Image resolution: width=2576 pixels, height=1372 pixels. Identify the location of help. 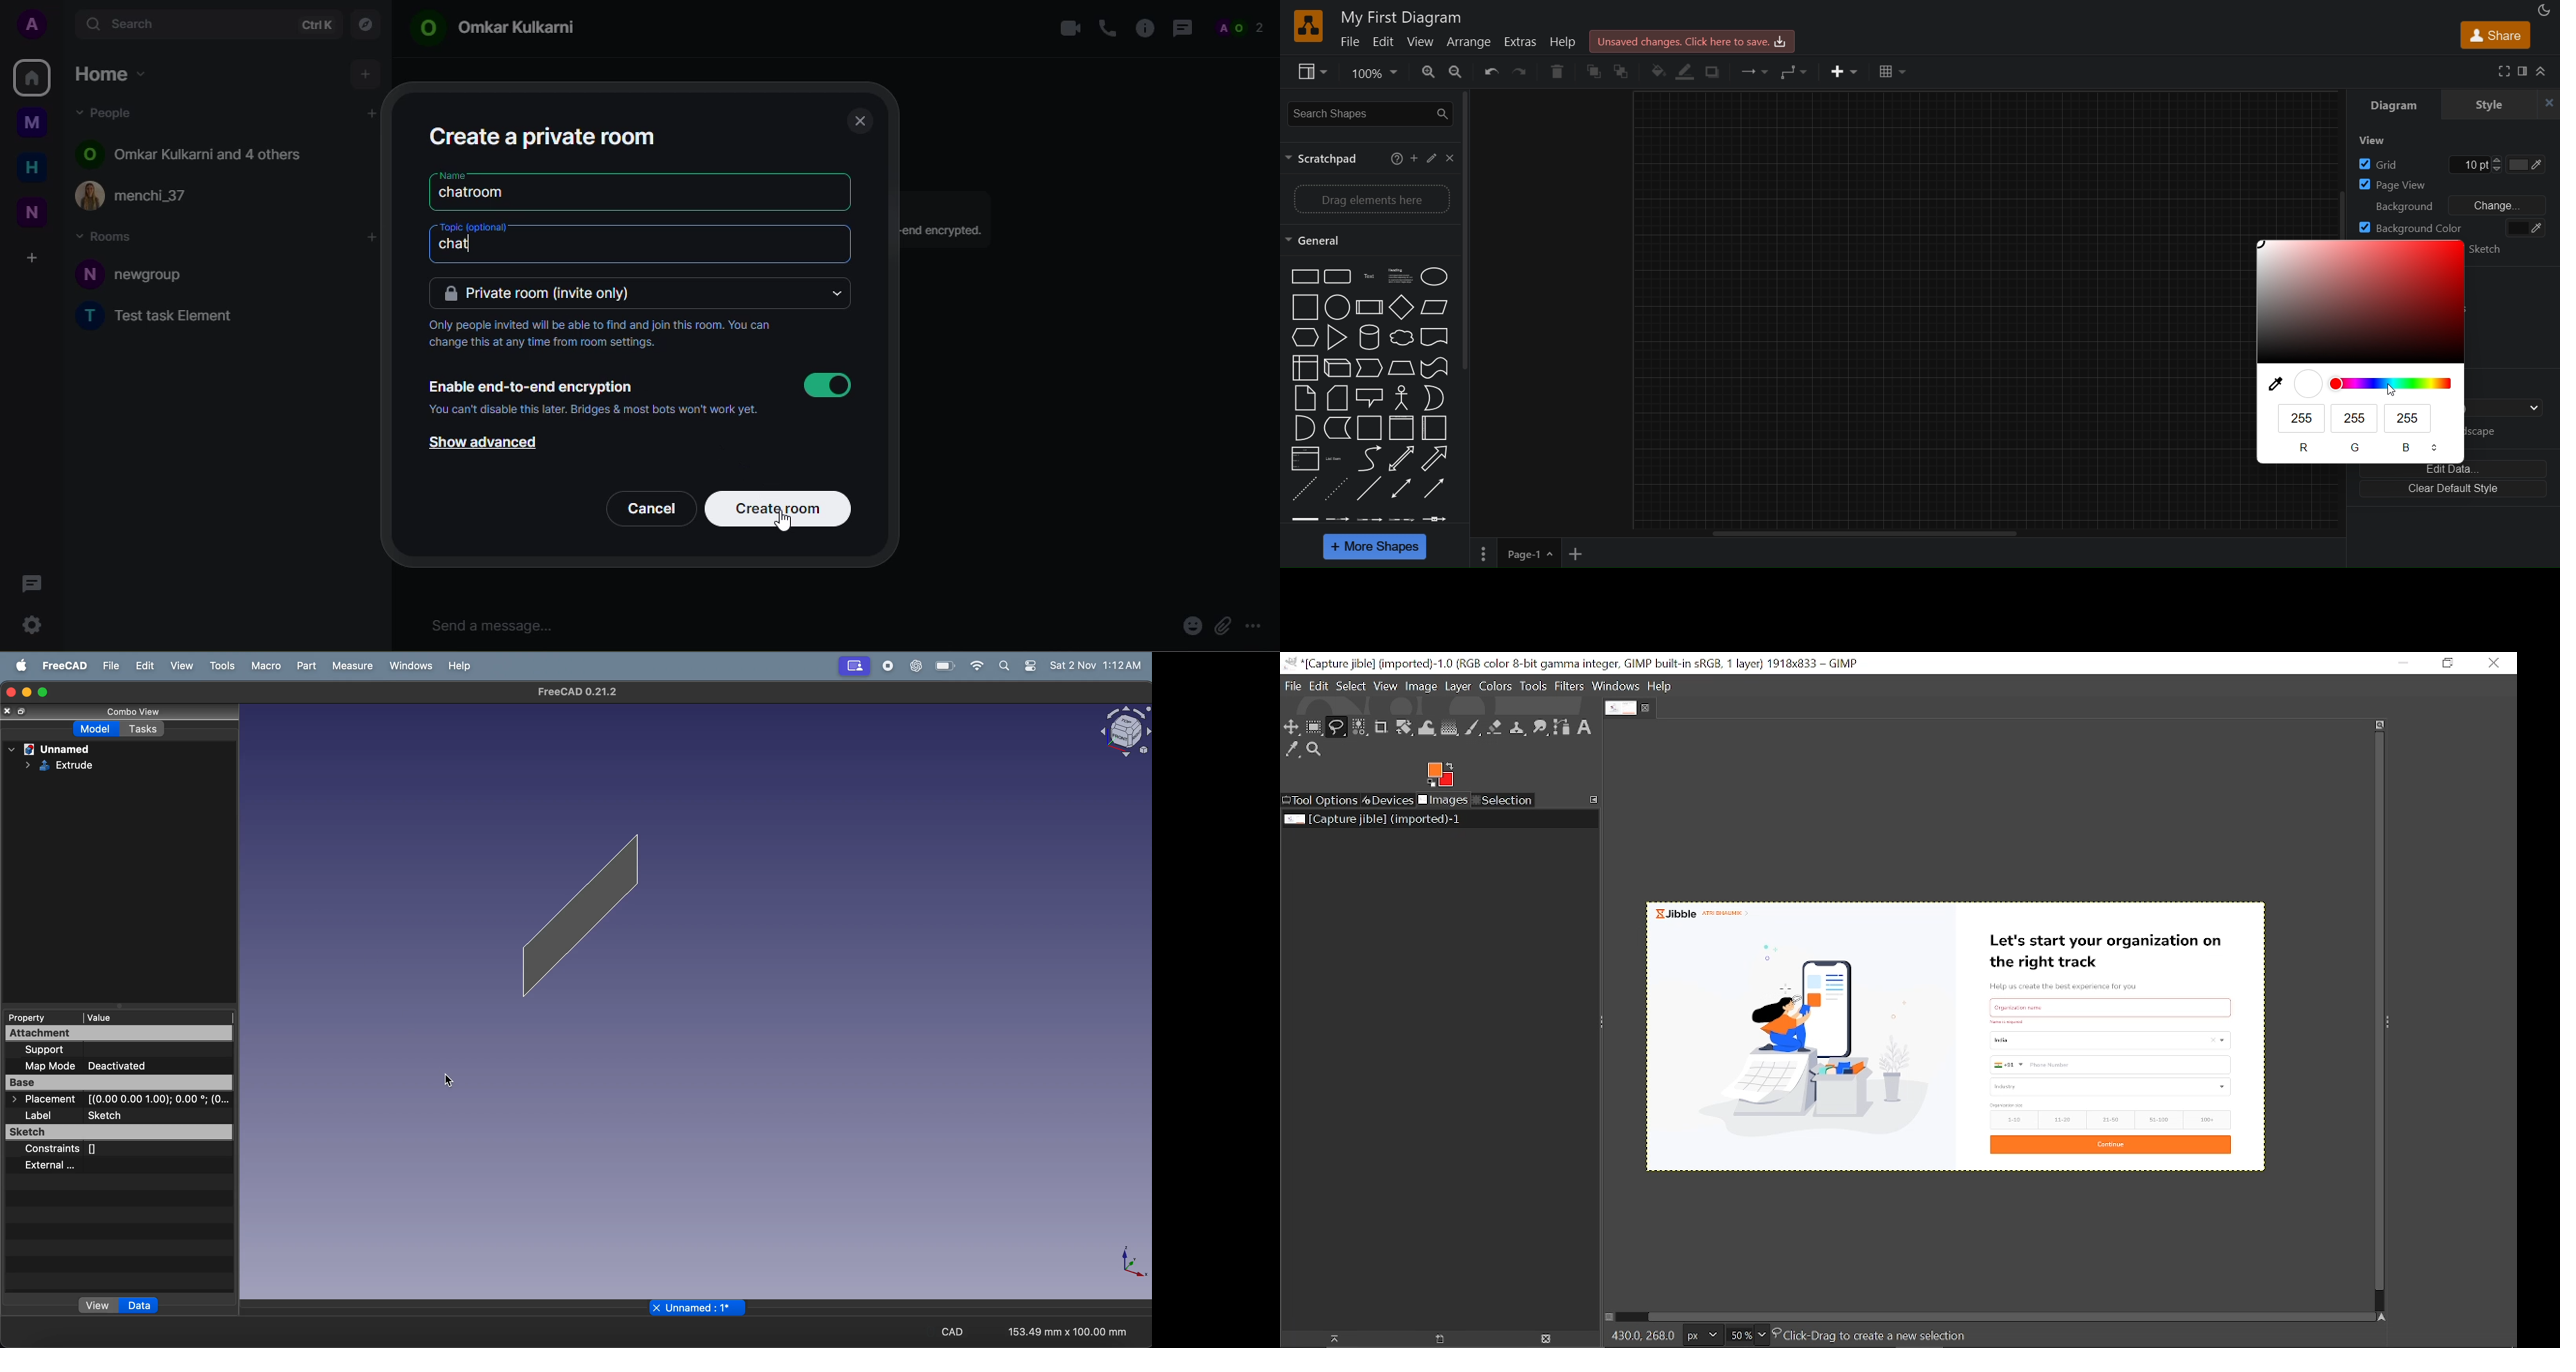
(461, 666).